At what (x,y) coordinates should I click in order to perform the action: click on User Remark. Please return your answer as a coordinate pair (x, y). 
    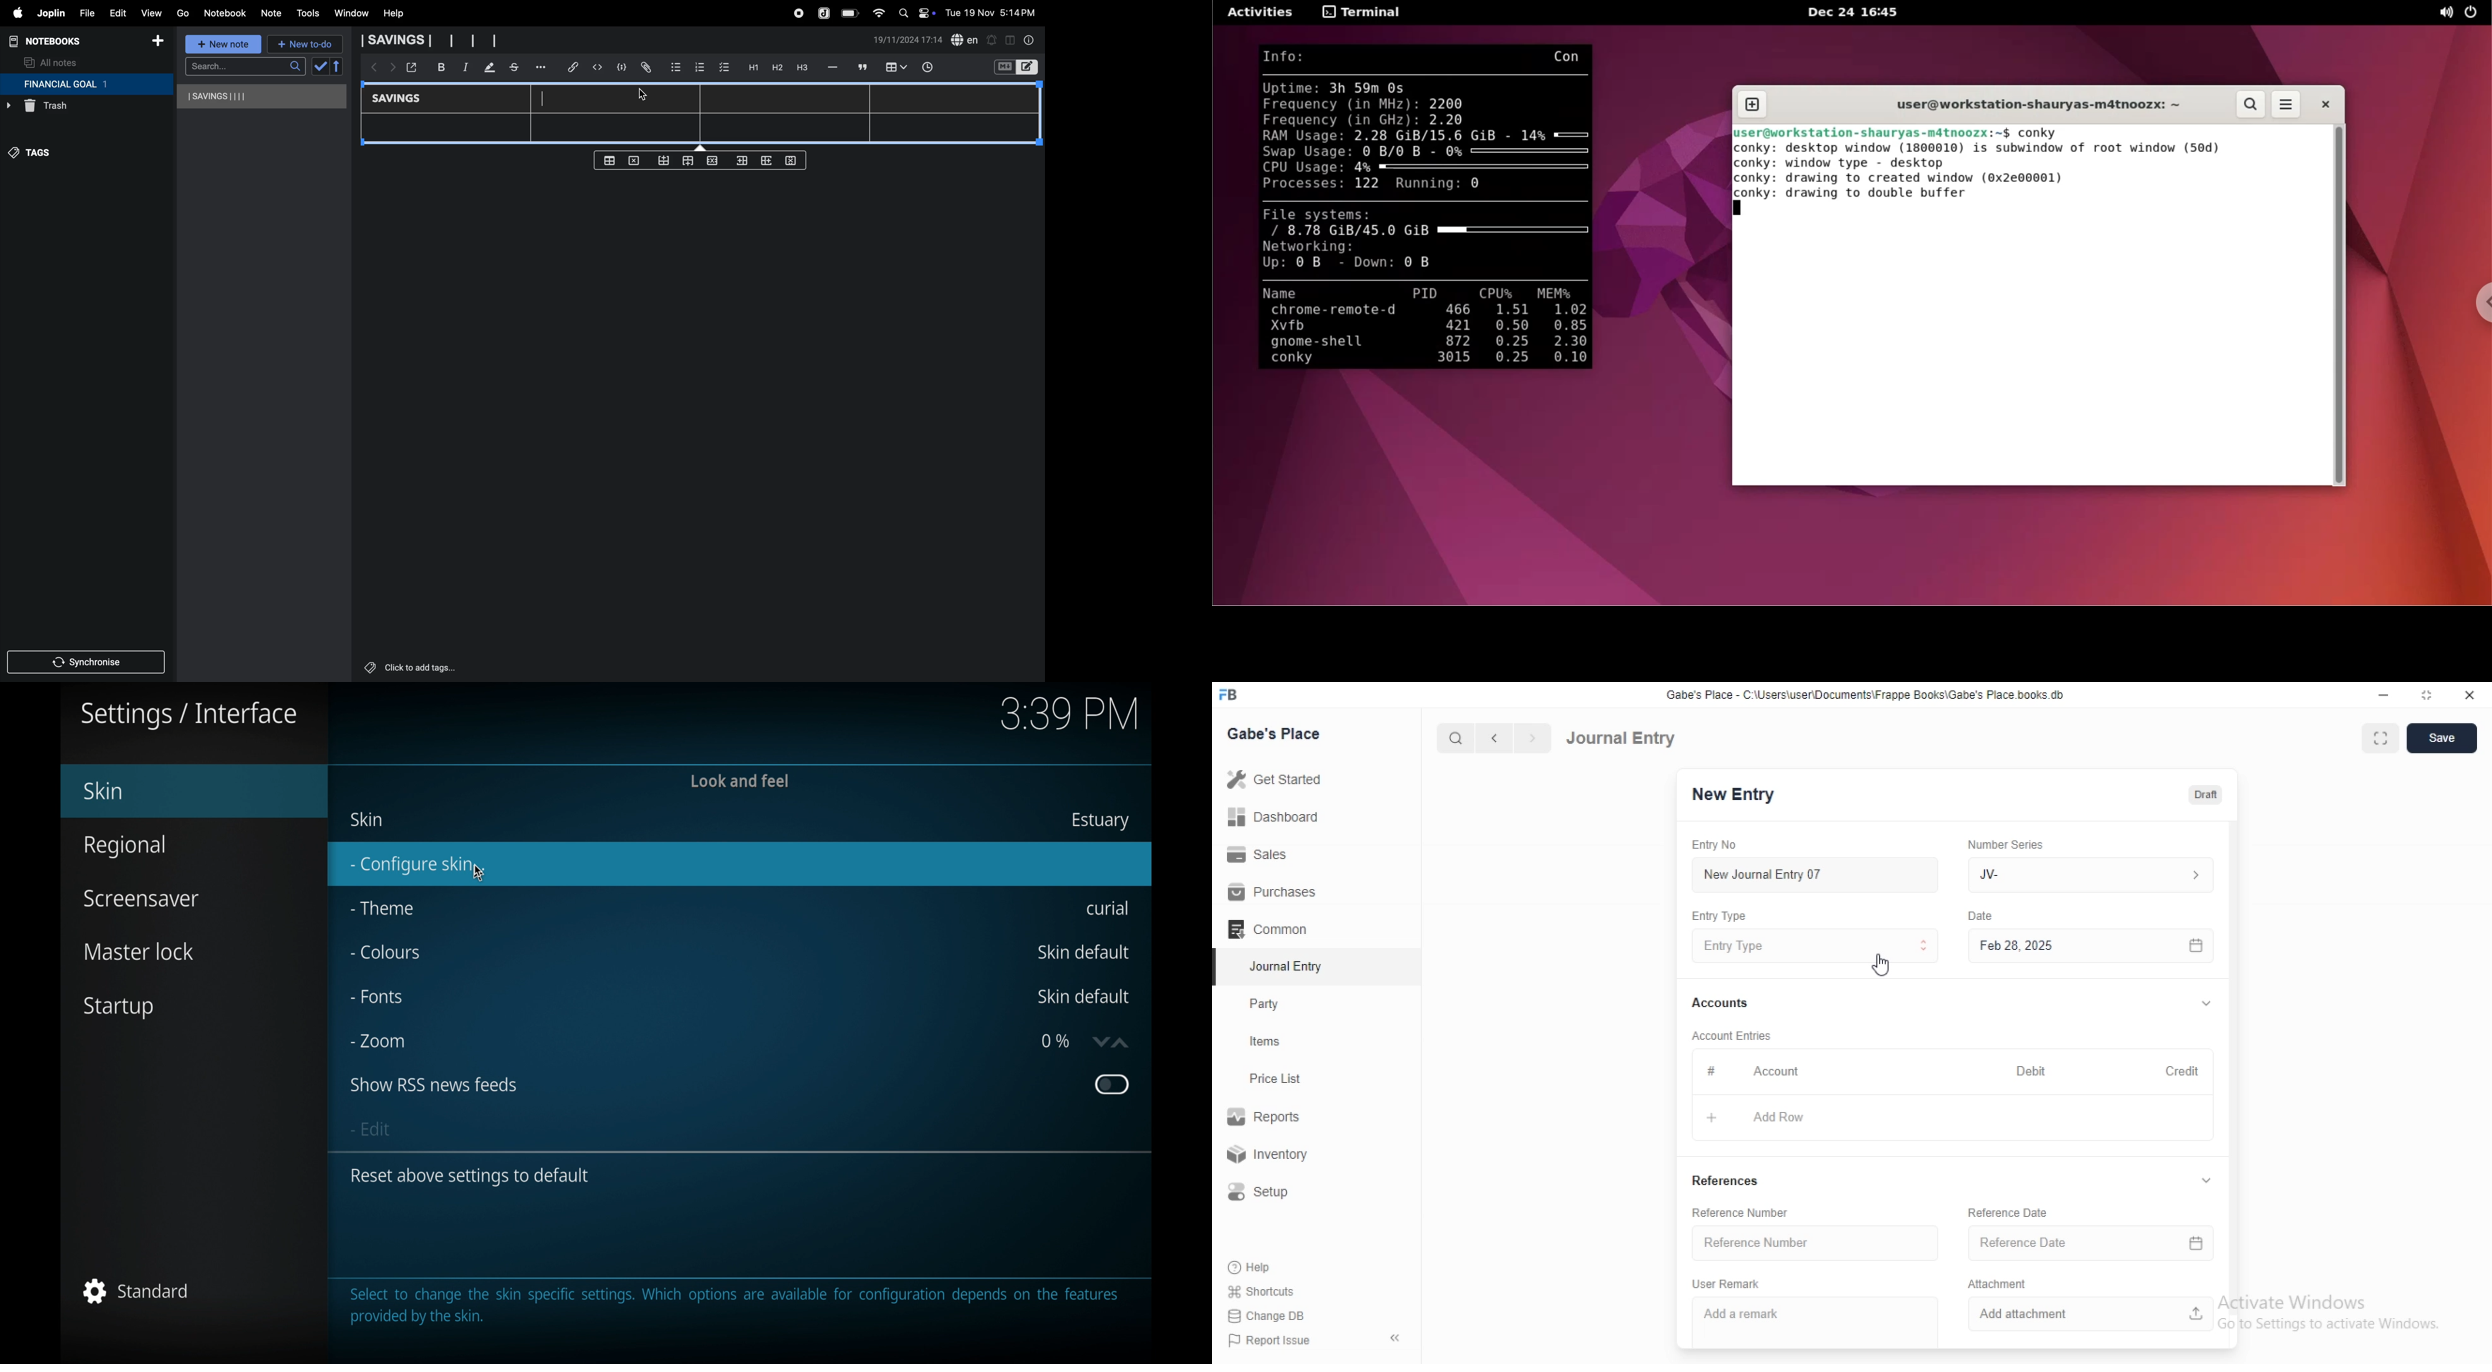
    Looking at the image, I should click on (1727, 1285).